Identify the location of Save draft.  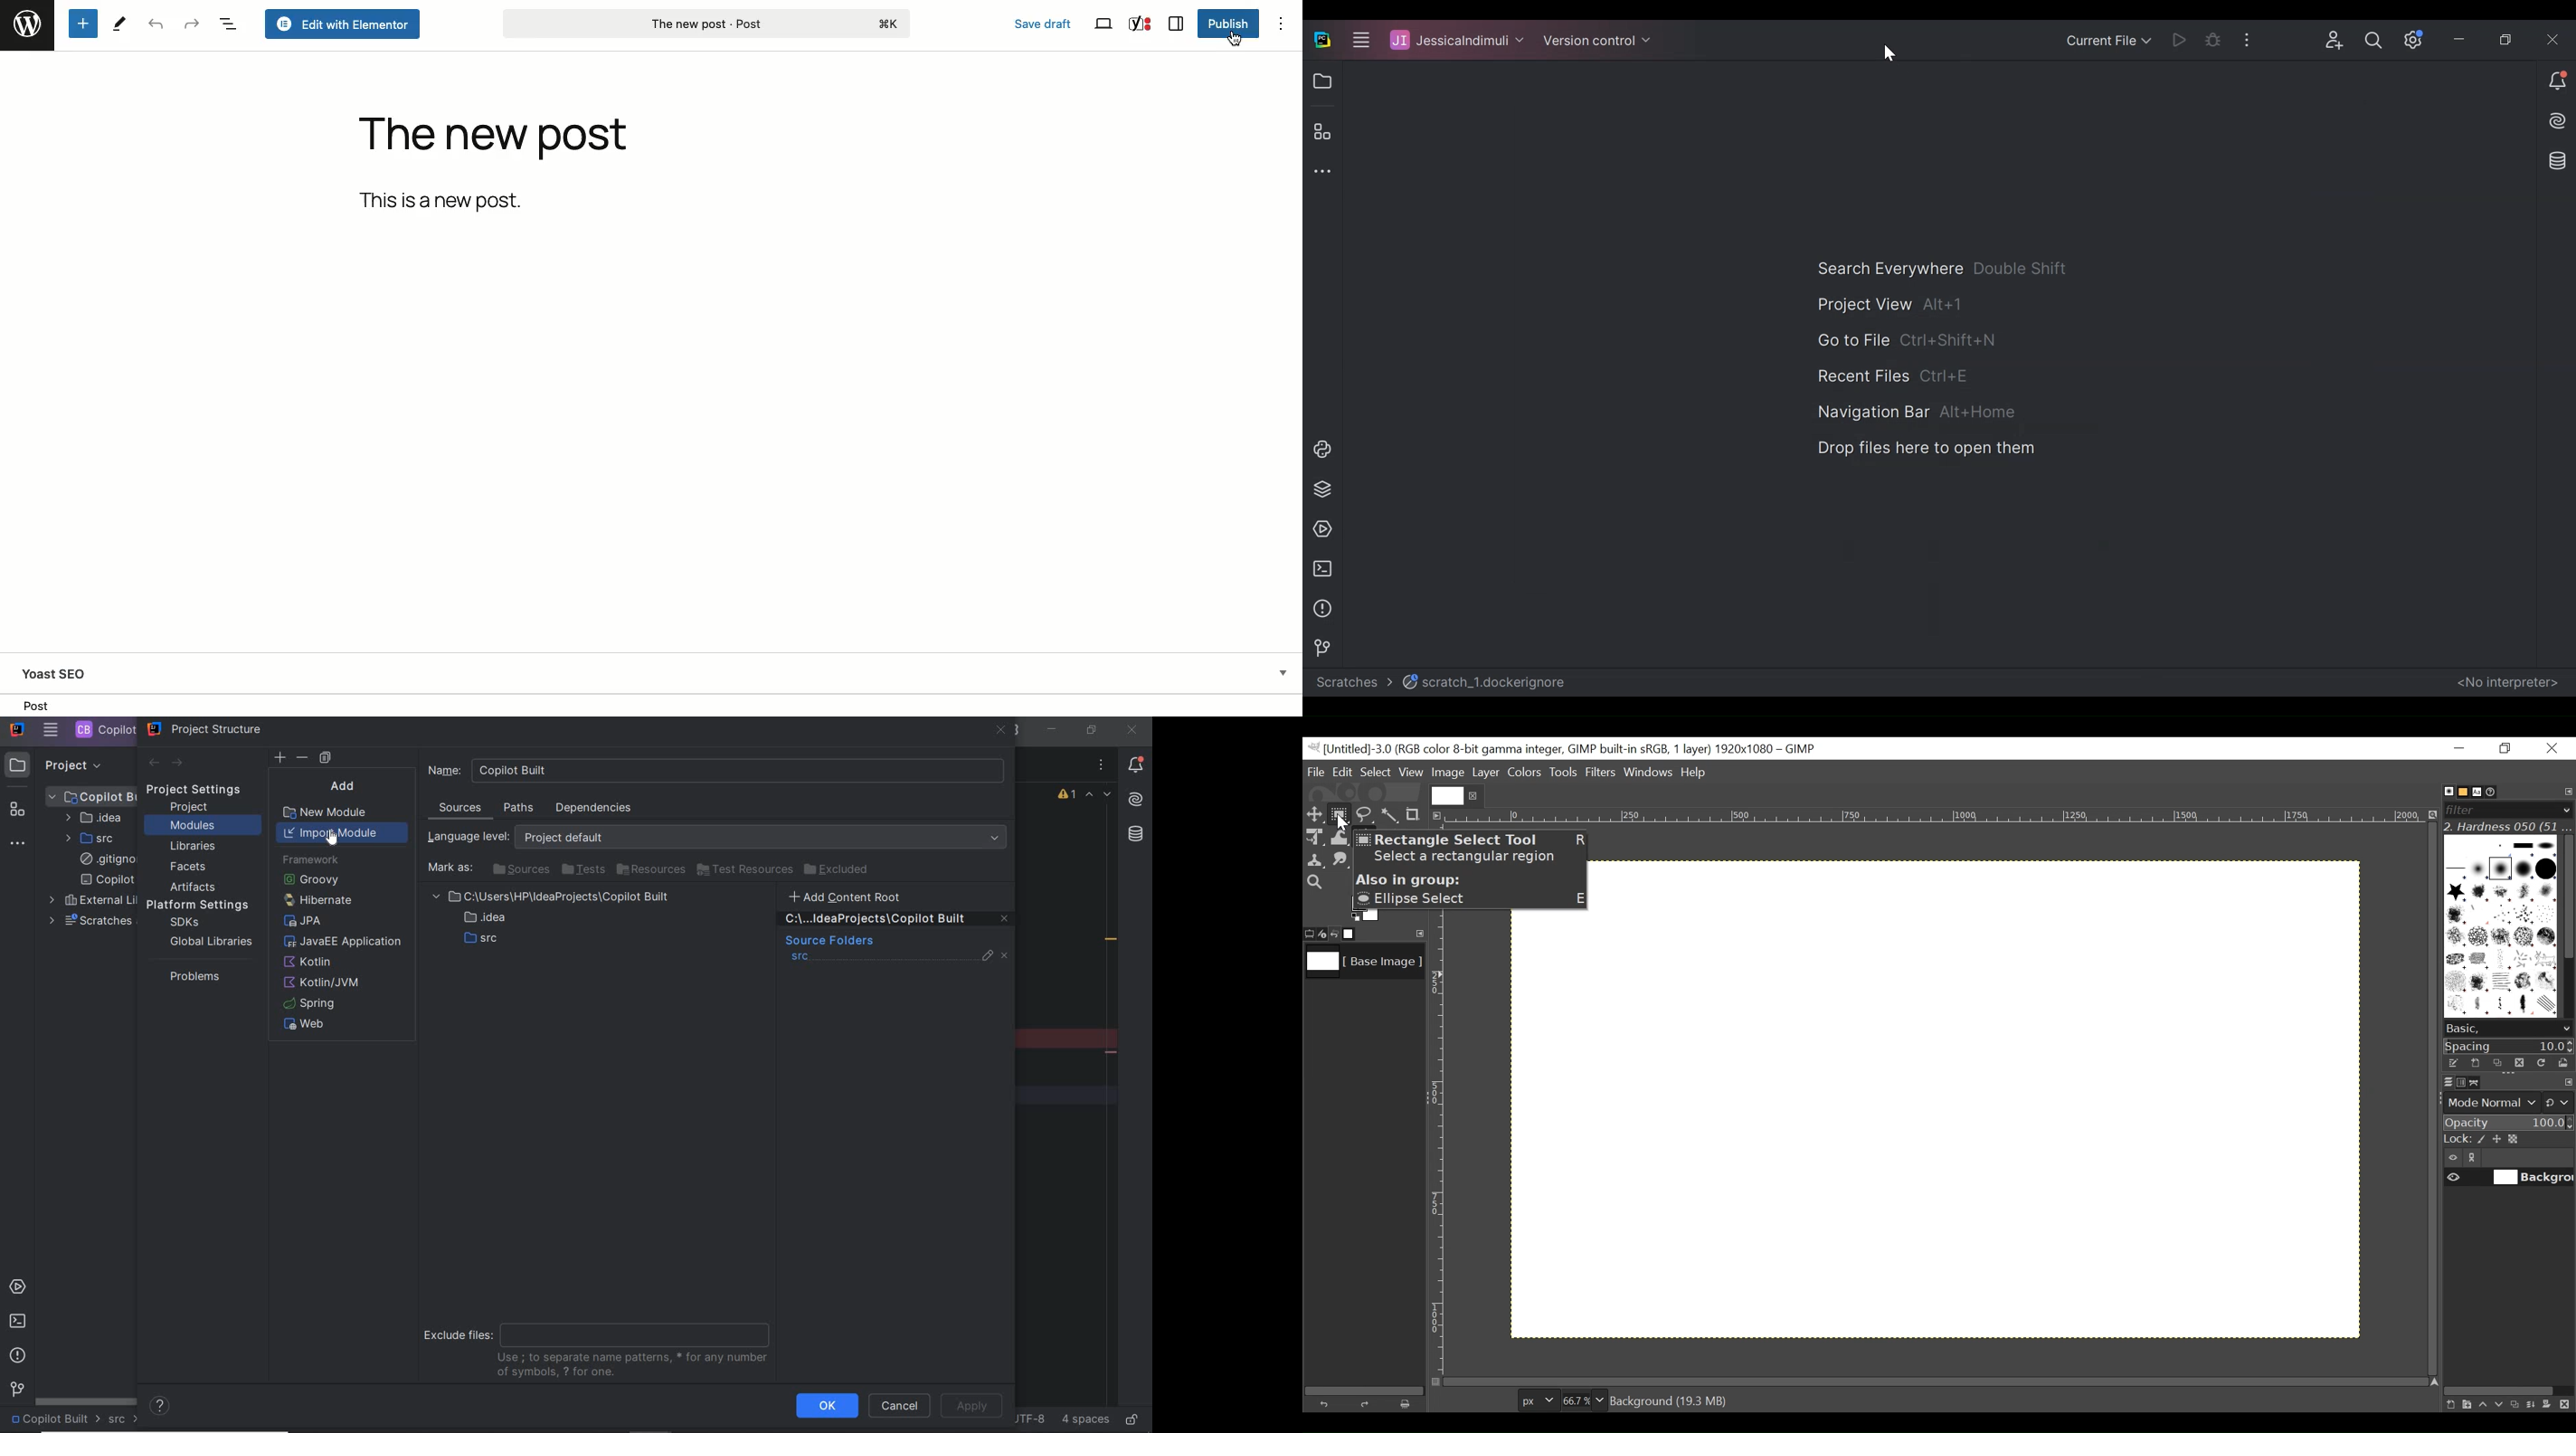
(1043, 22).